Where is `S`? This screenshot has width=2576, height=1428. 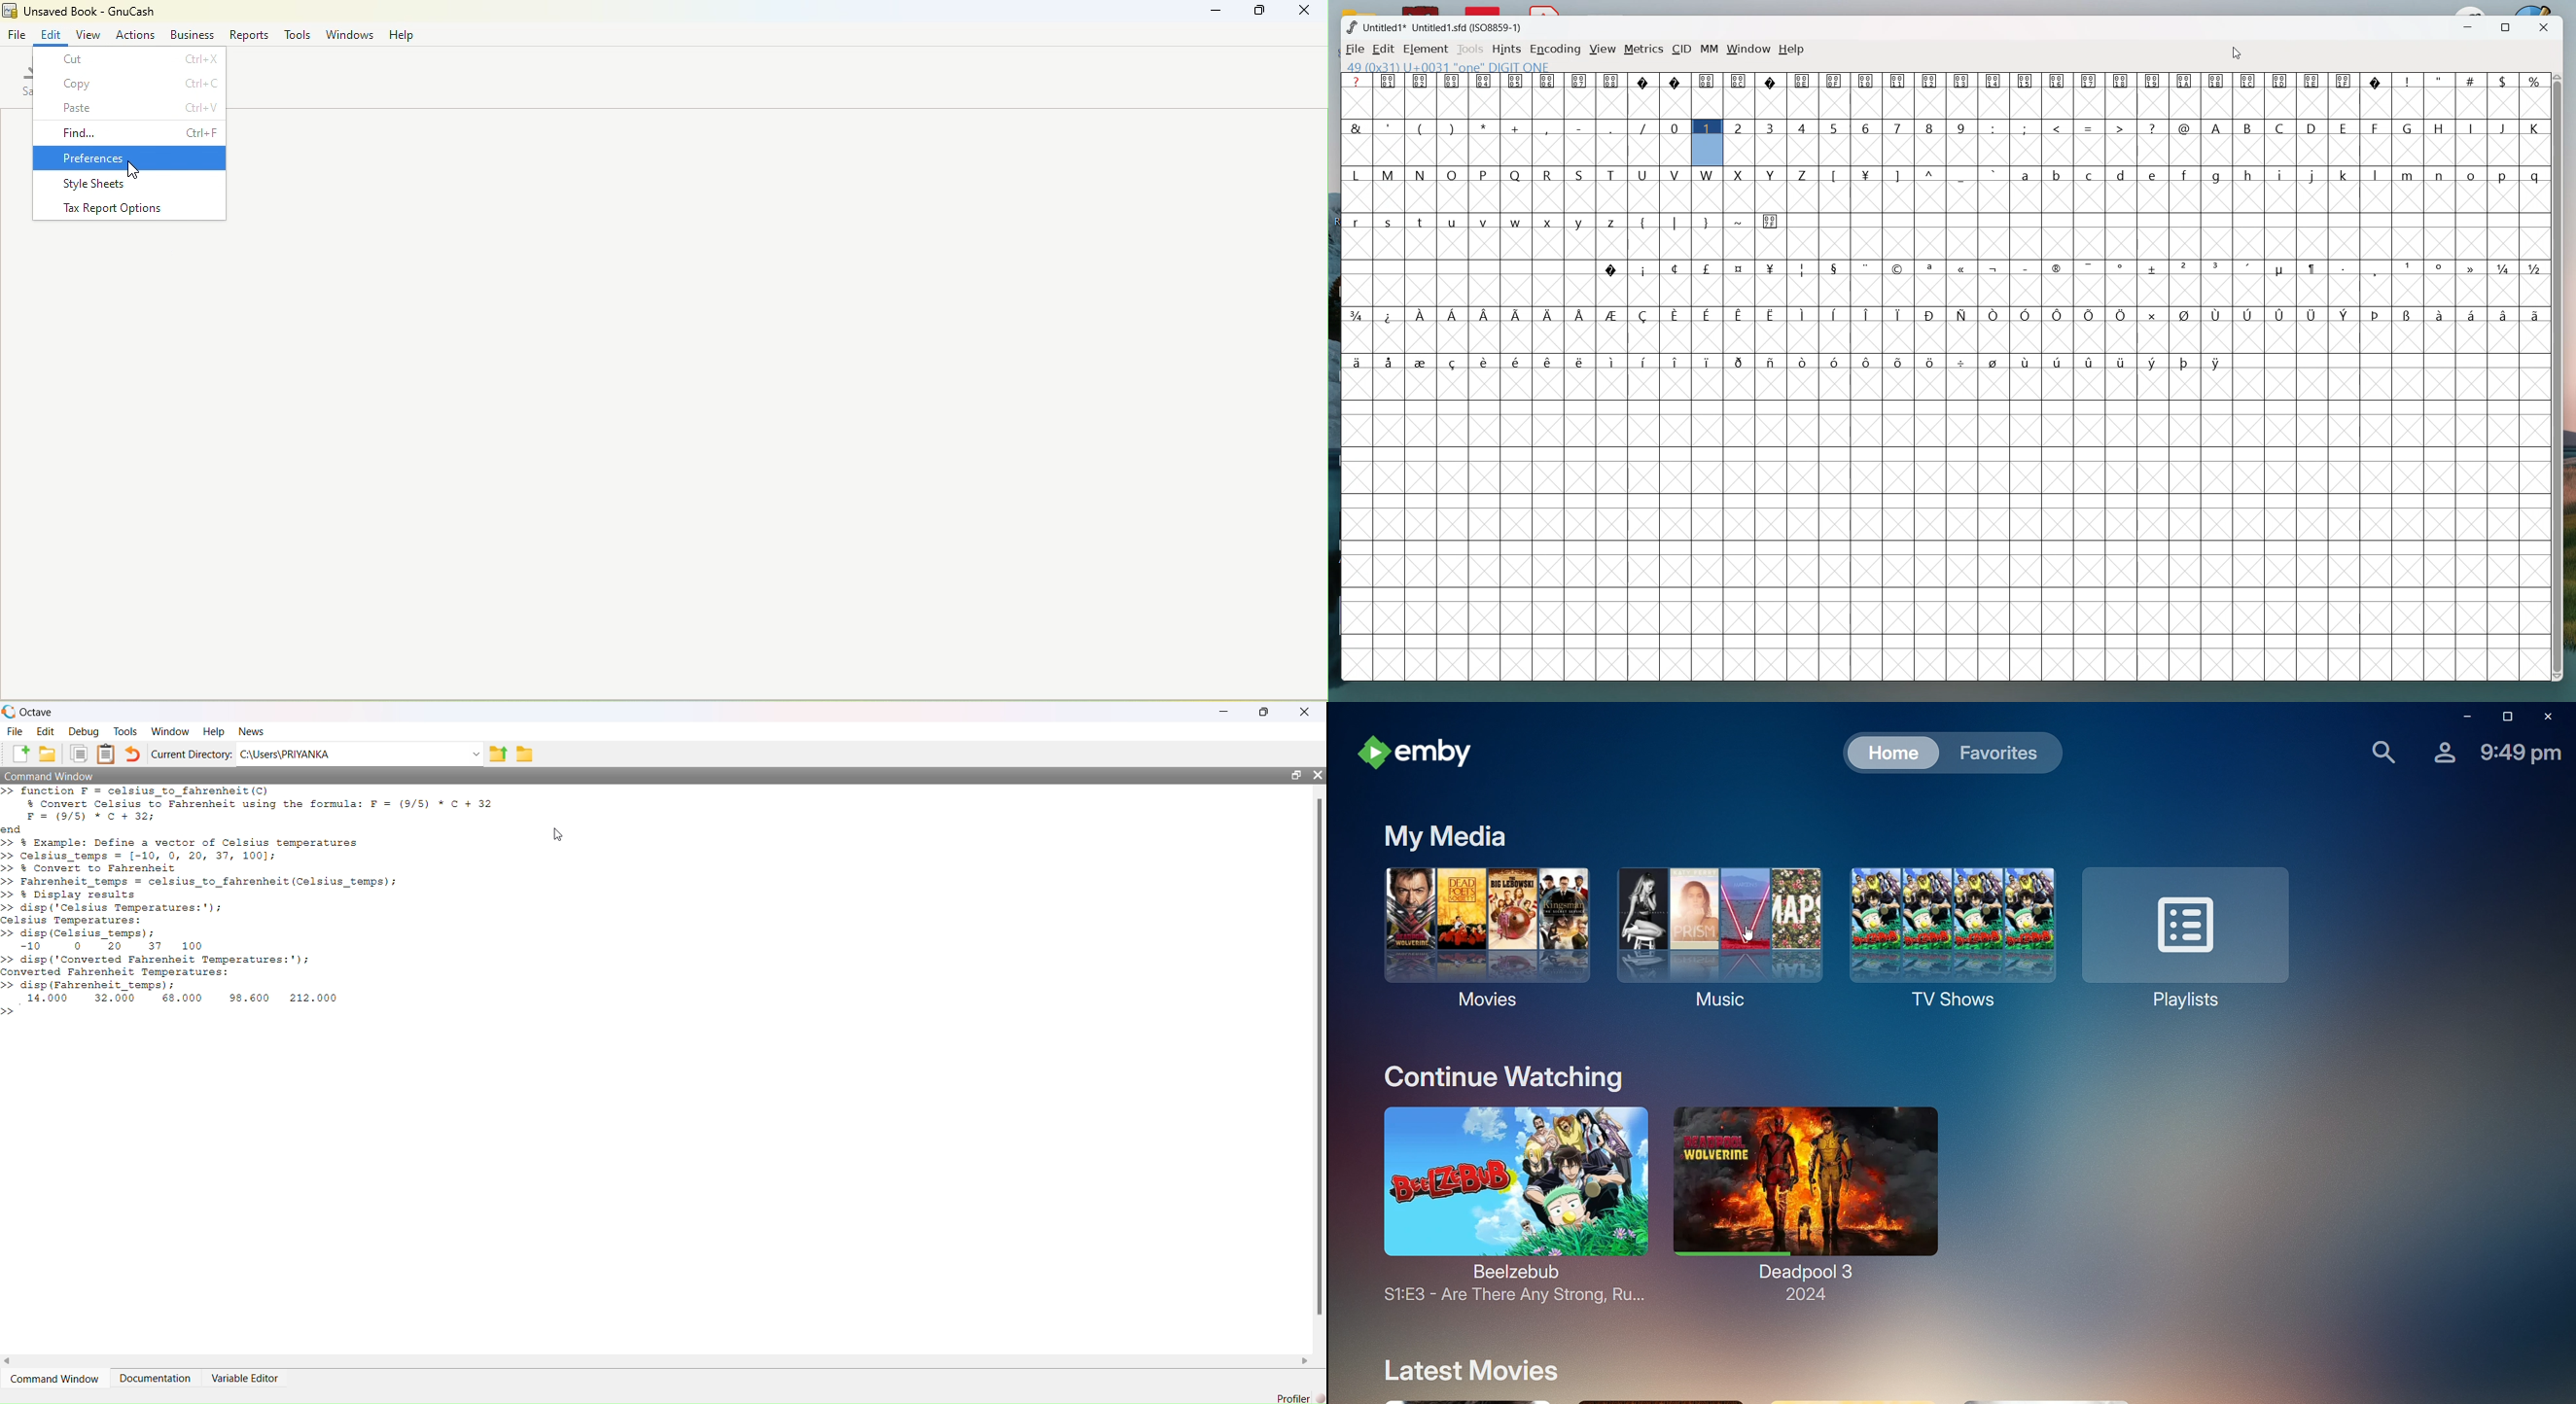
S is located at coordinates (1581, 173).